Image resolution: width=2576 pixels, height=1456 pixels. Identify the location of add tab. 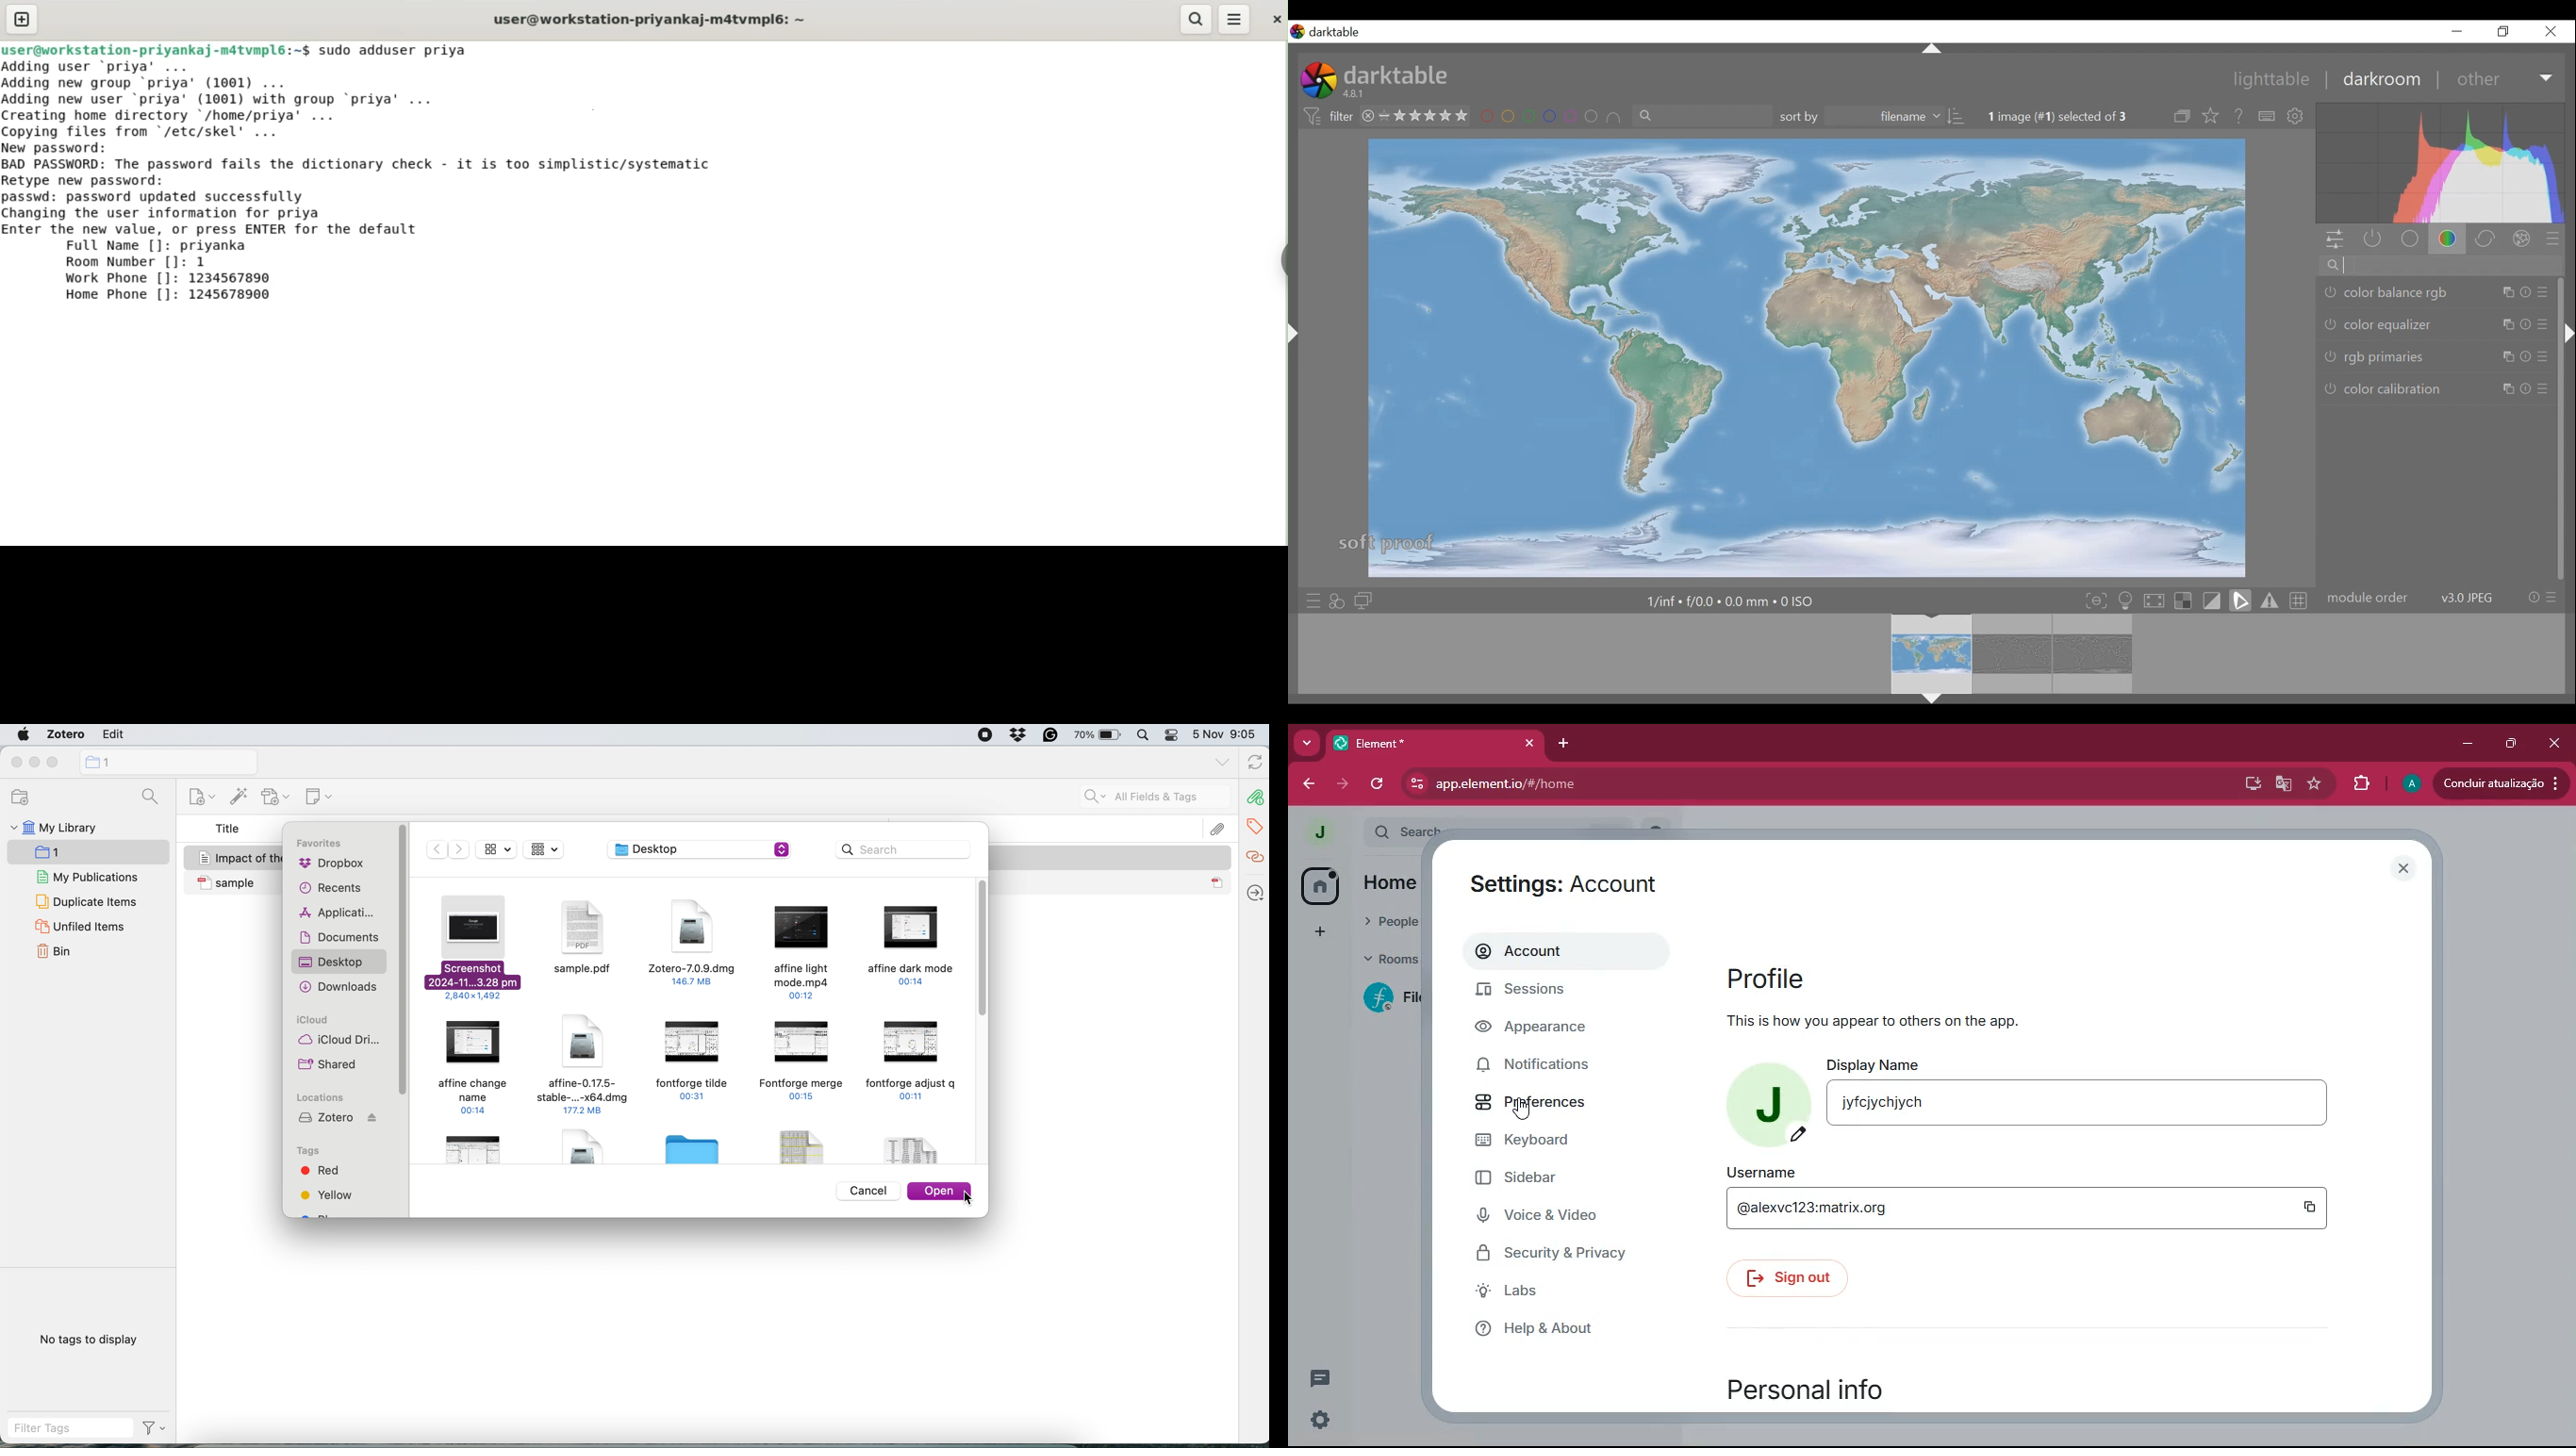
(1565, 743).